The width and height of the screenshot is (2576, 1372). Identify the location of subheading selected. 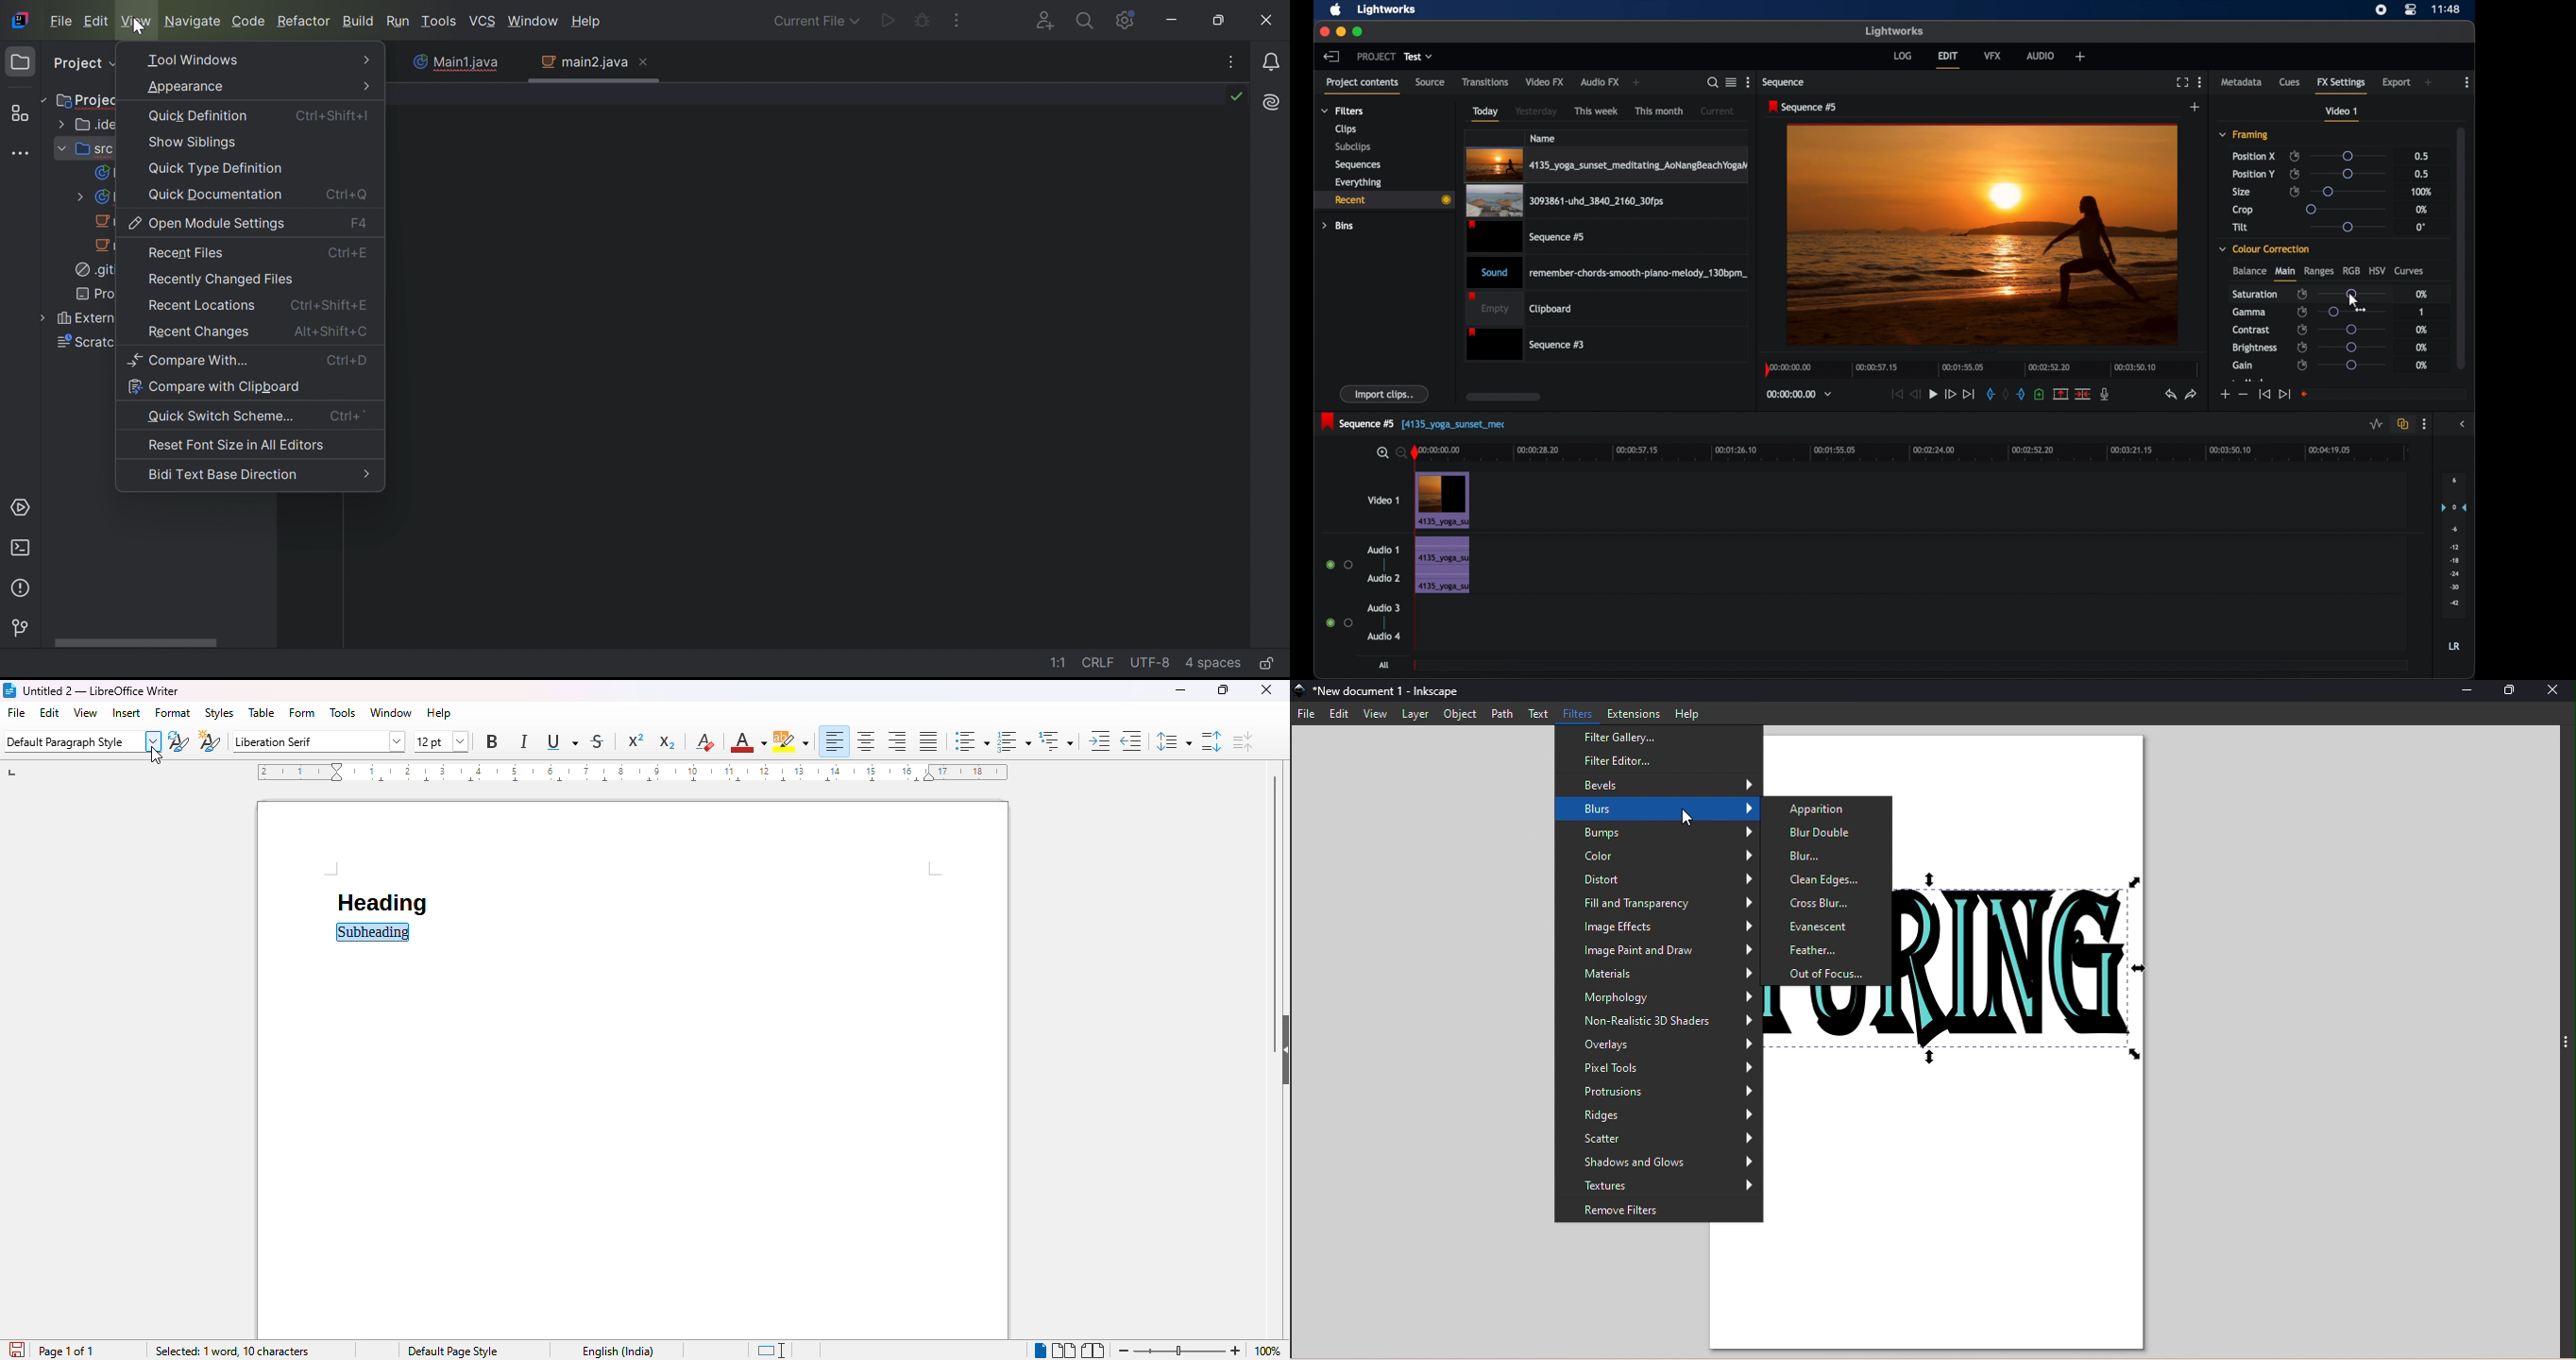
(374, 932).